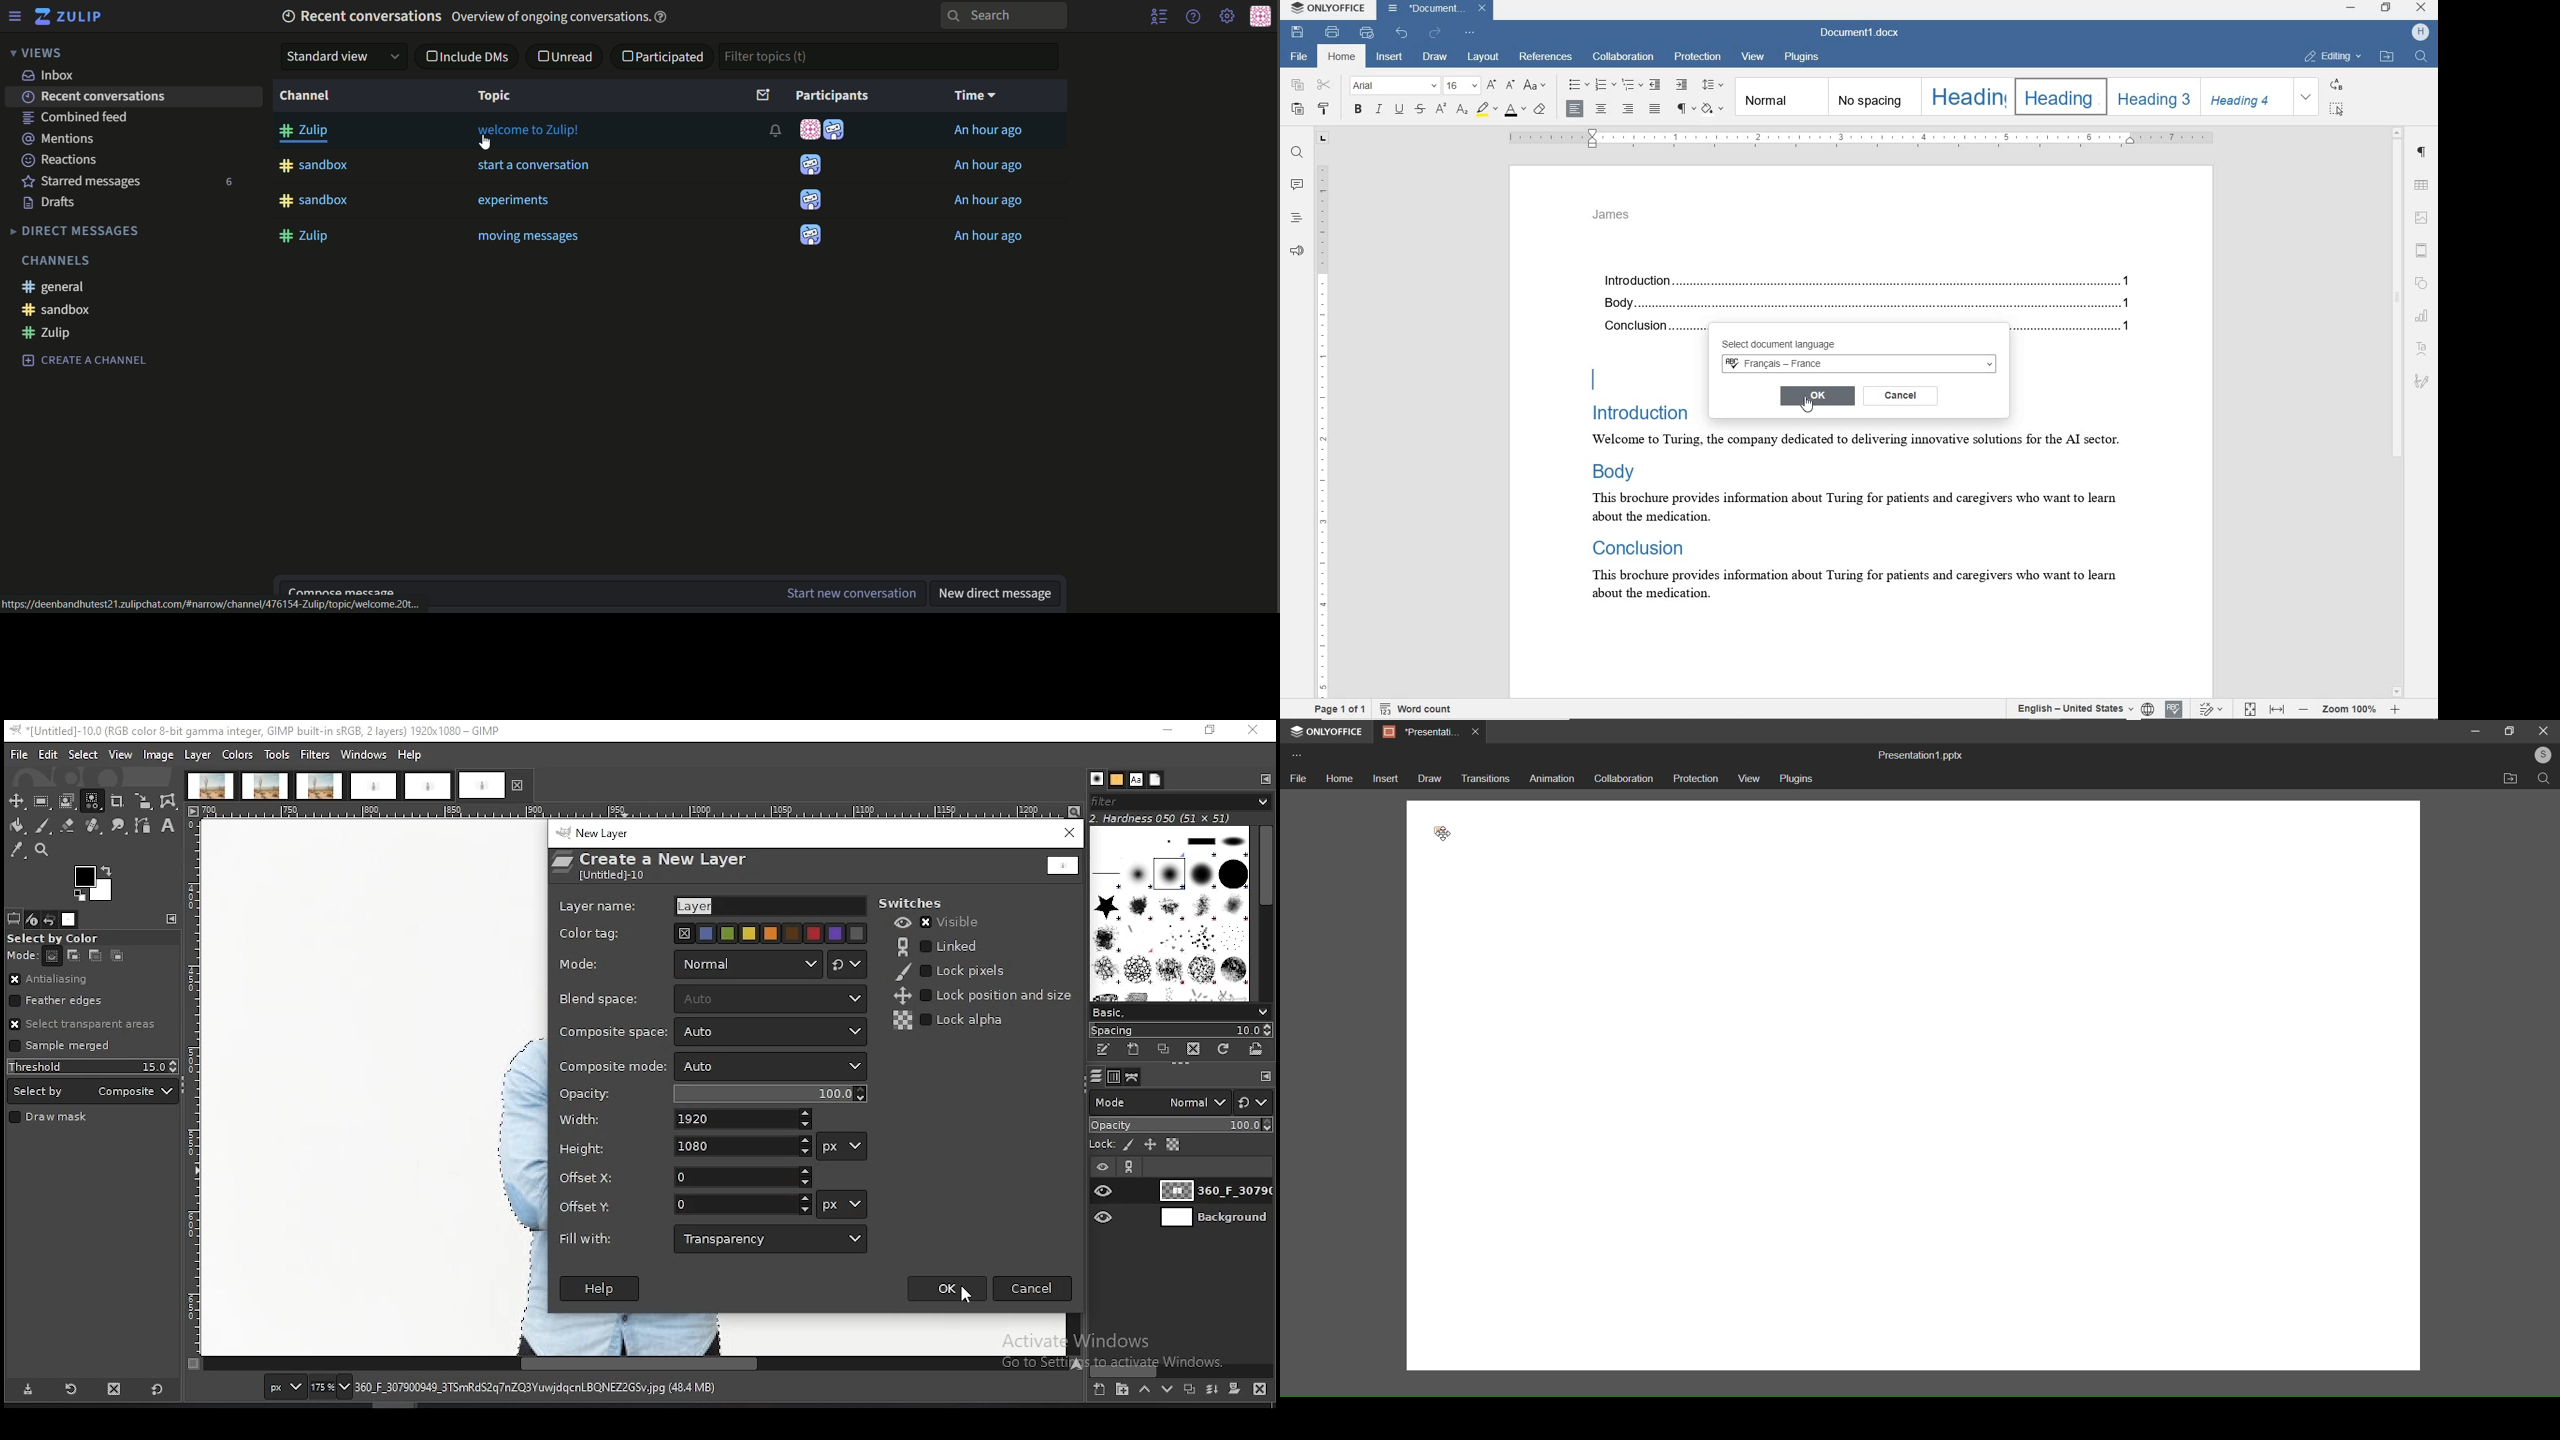 The width and height of the screenshot is (2576, 1456). I want to click on transition, so click(1484, 777).